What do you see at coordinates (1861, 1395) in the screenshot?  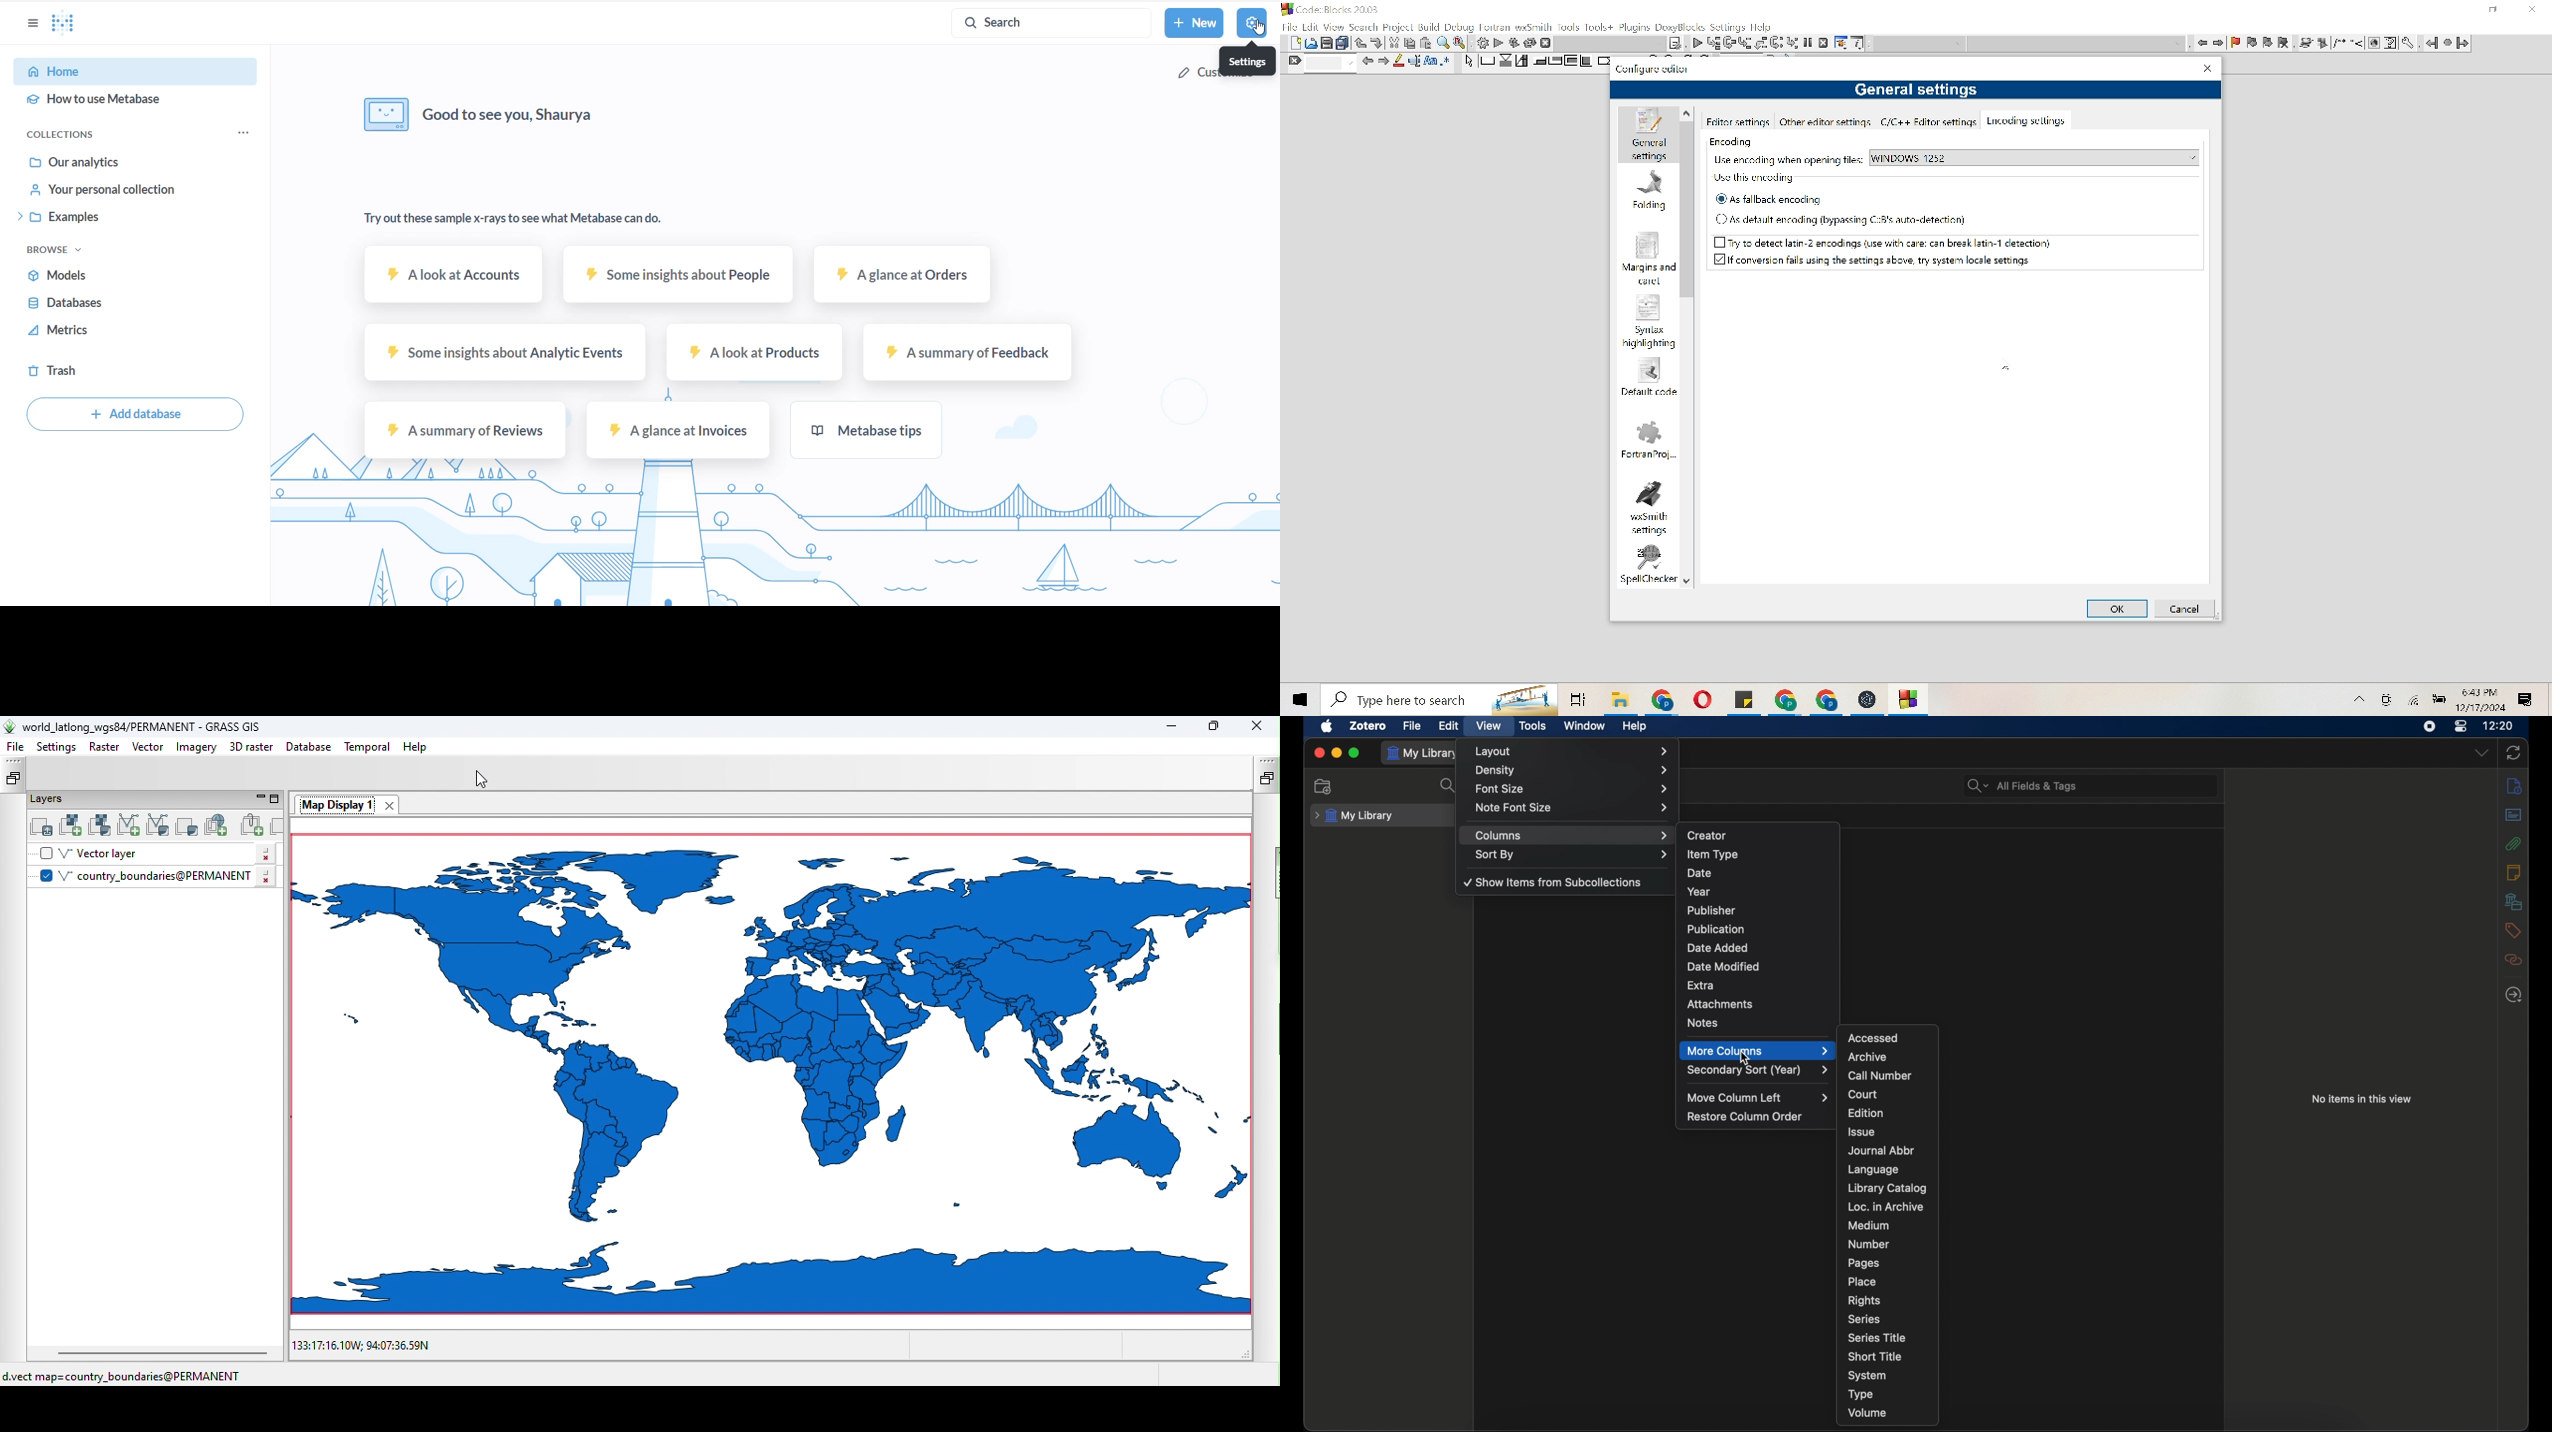 I see `type` at bounding box center [1861, 1395].